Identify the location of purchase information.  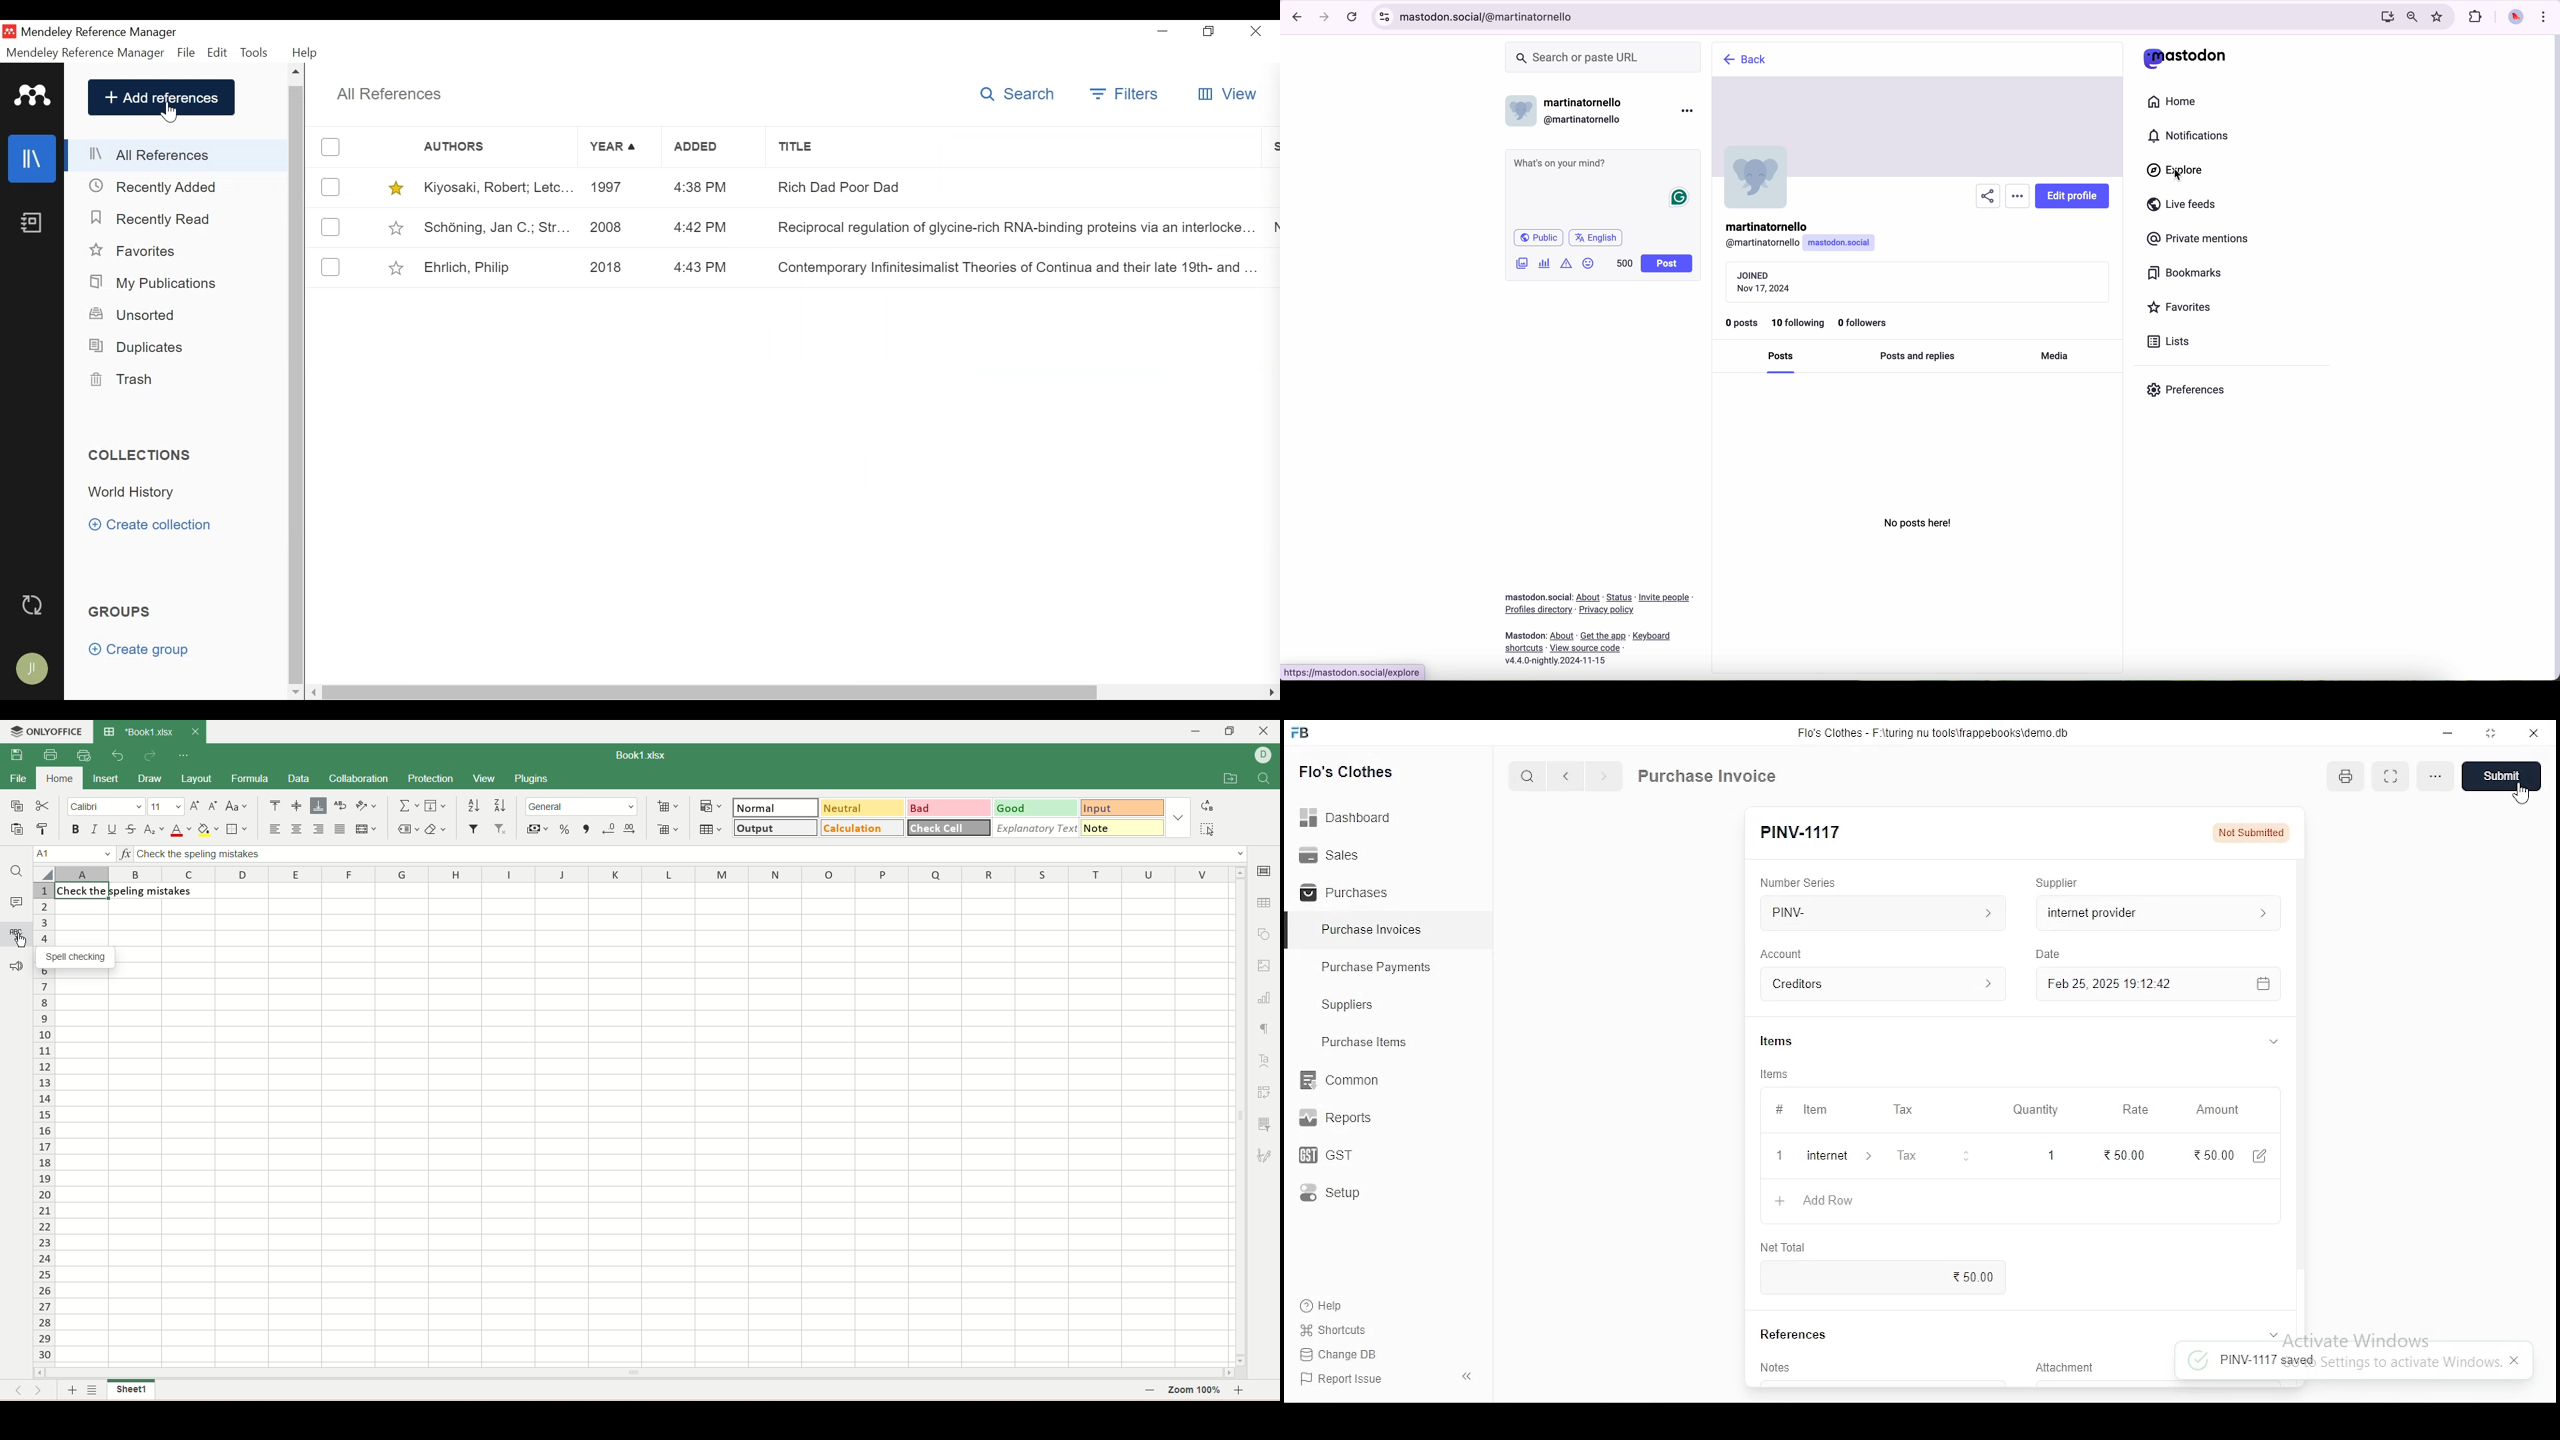
(1708, 777).